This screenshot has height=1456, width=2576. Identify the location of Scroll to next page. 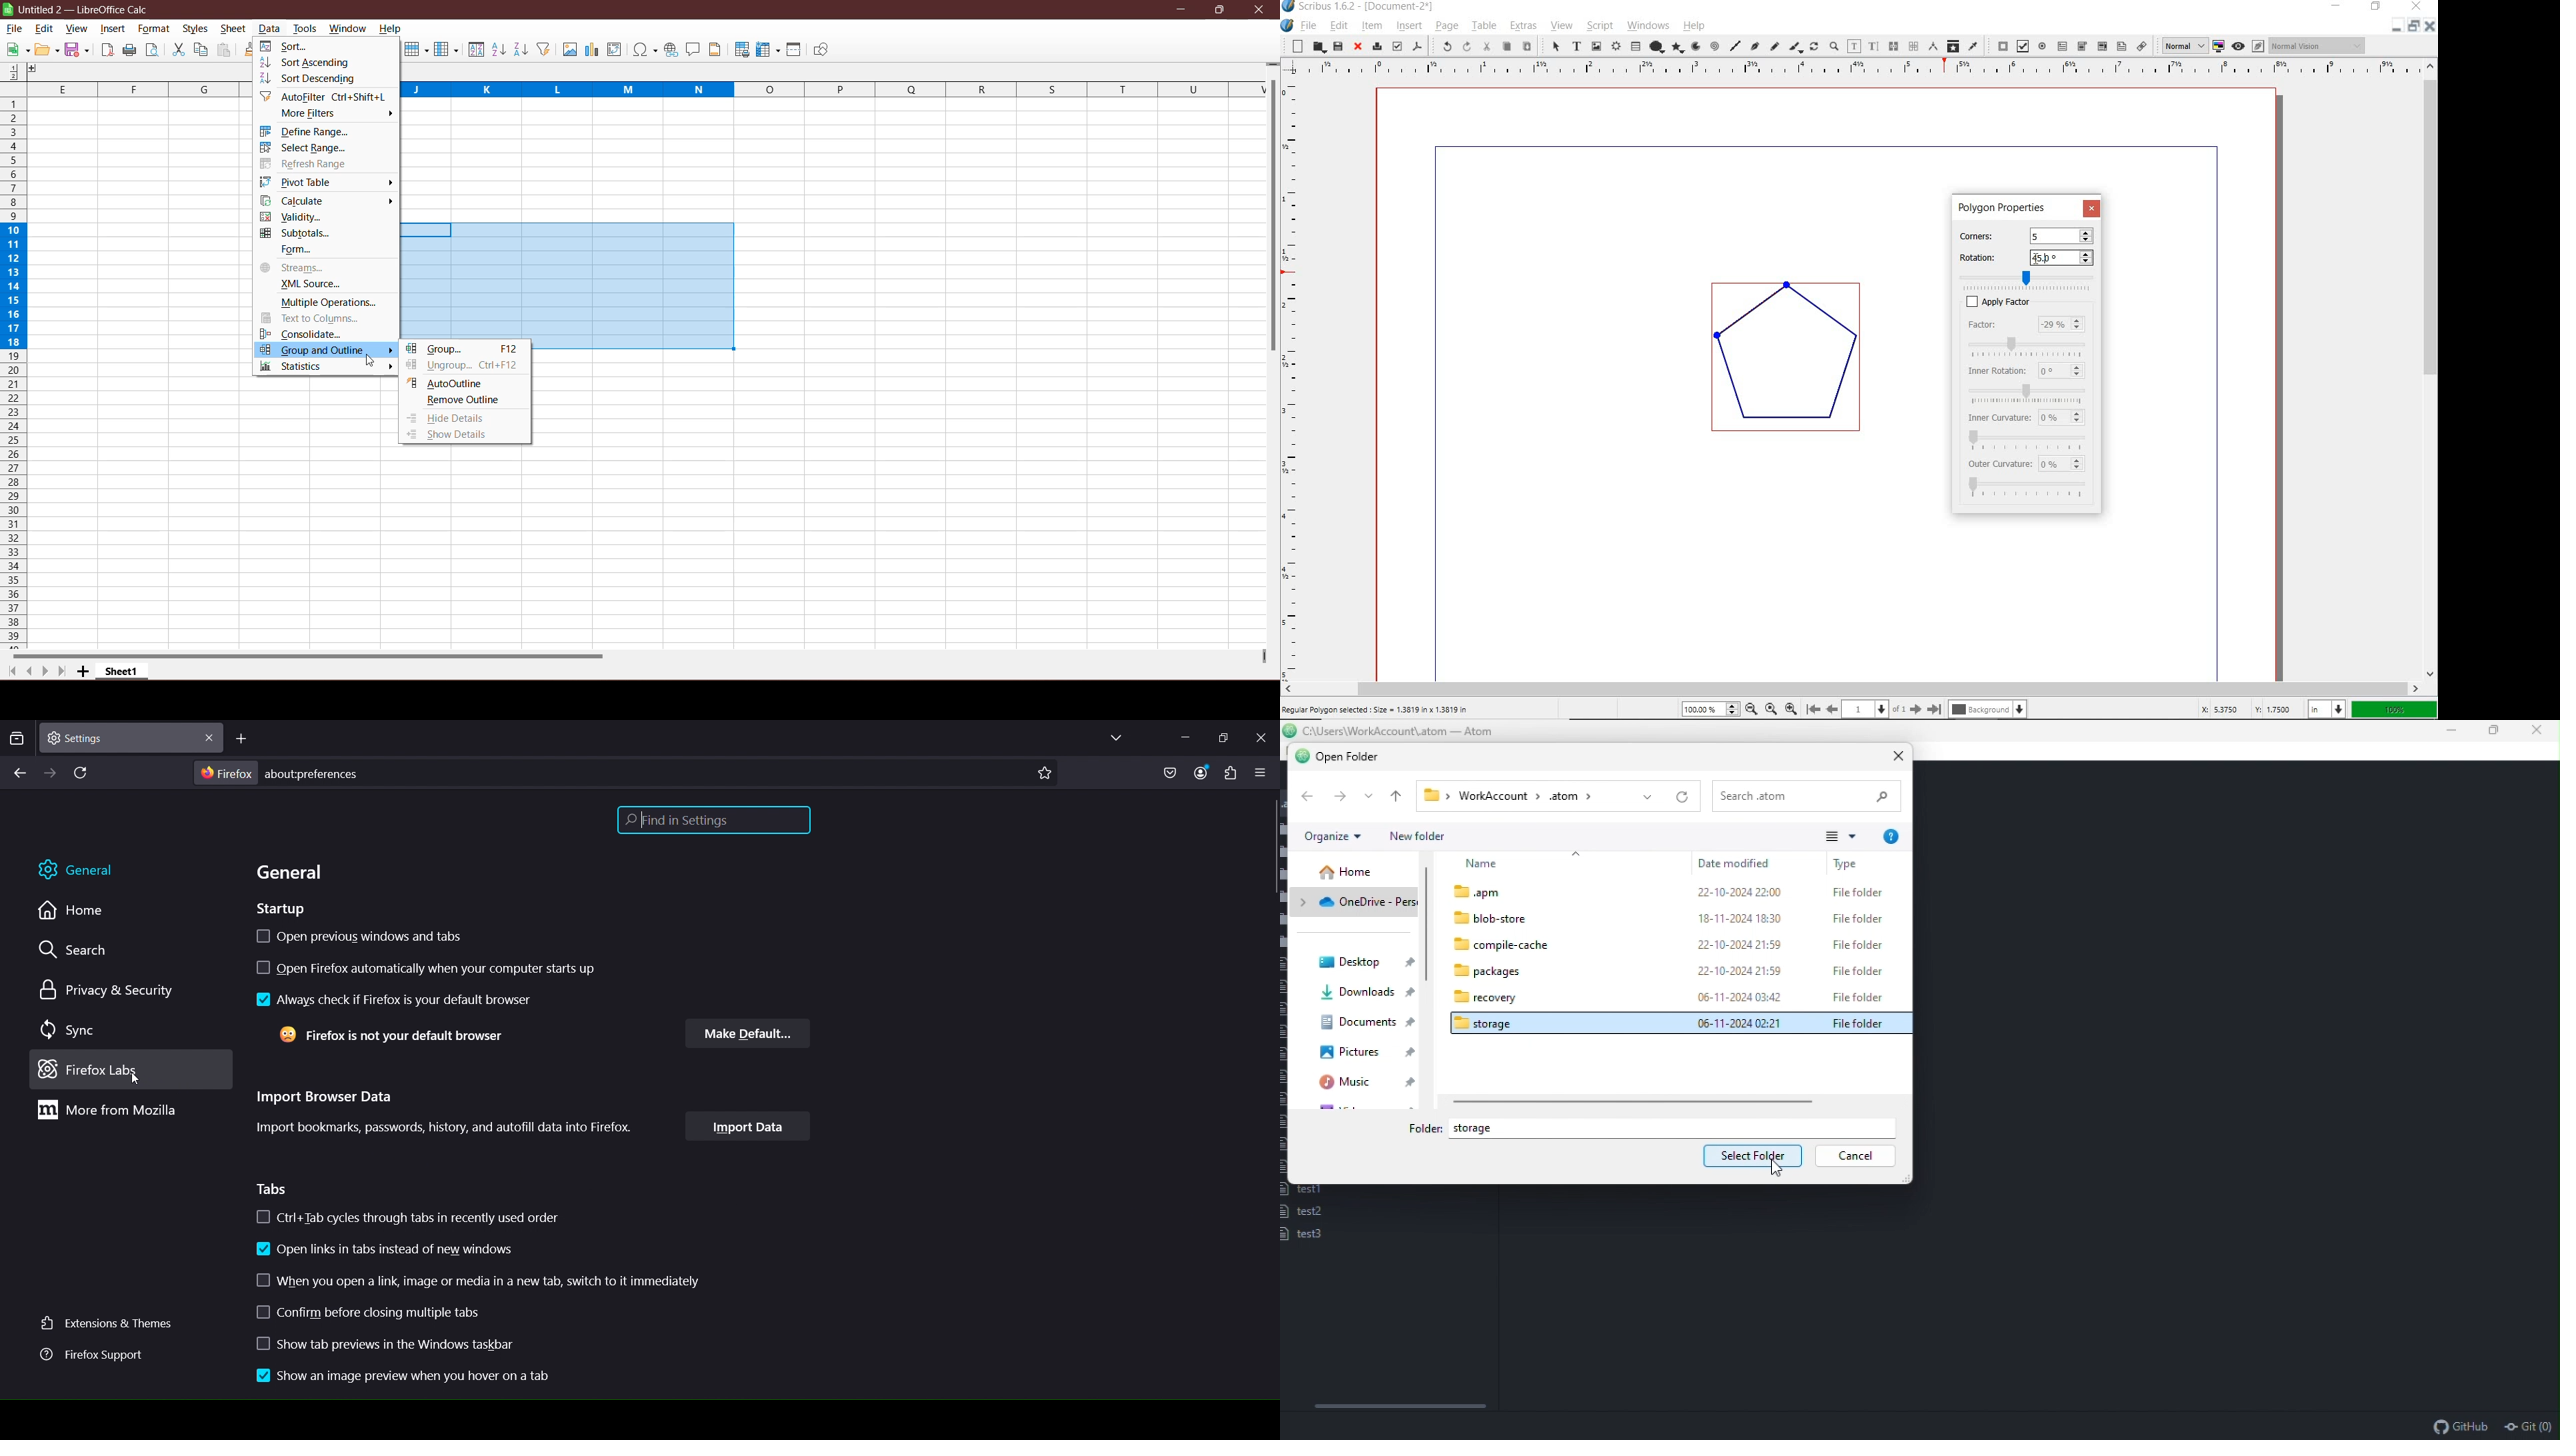
(42, 670).